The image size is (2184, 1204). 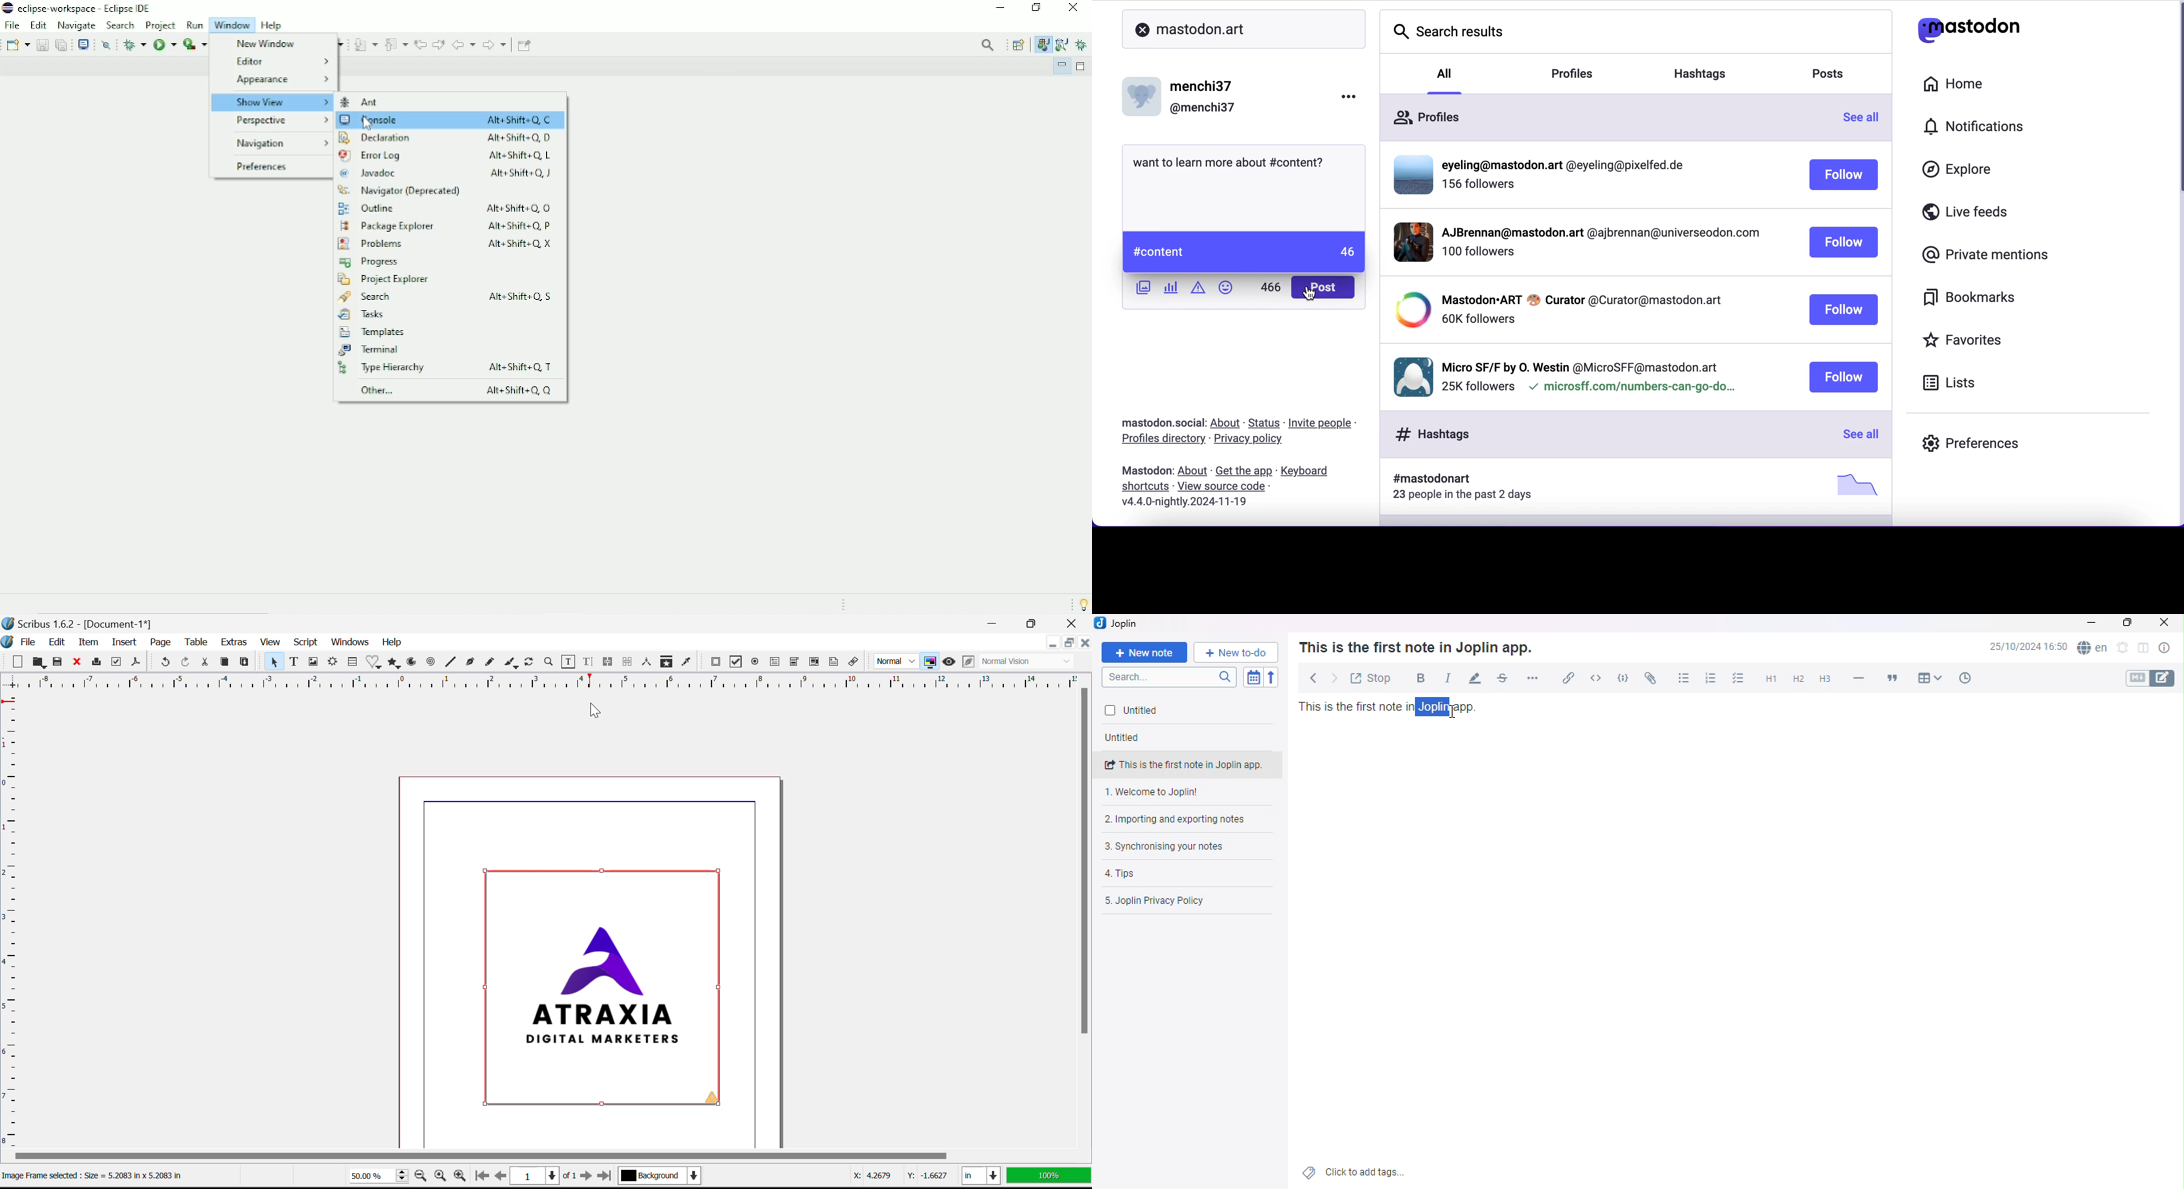 What do you see at coordinates (1993, 129) in the screenshot?
I see `notifications` at bounding box center [1993, 129].